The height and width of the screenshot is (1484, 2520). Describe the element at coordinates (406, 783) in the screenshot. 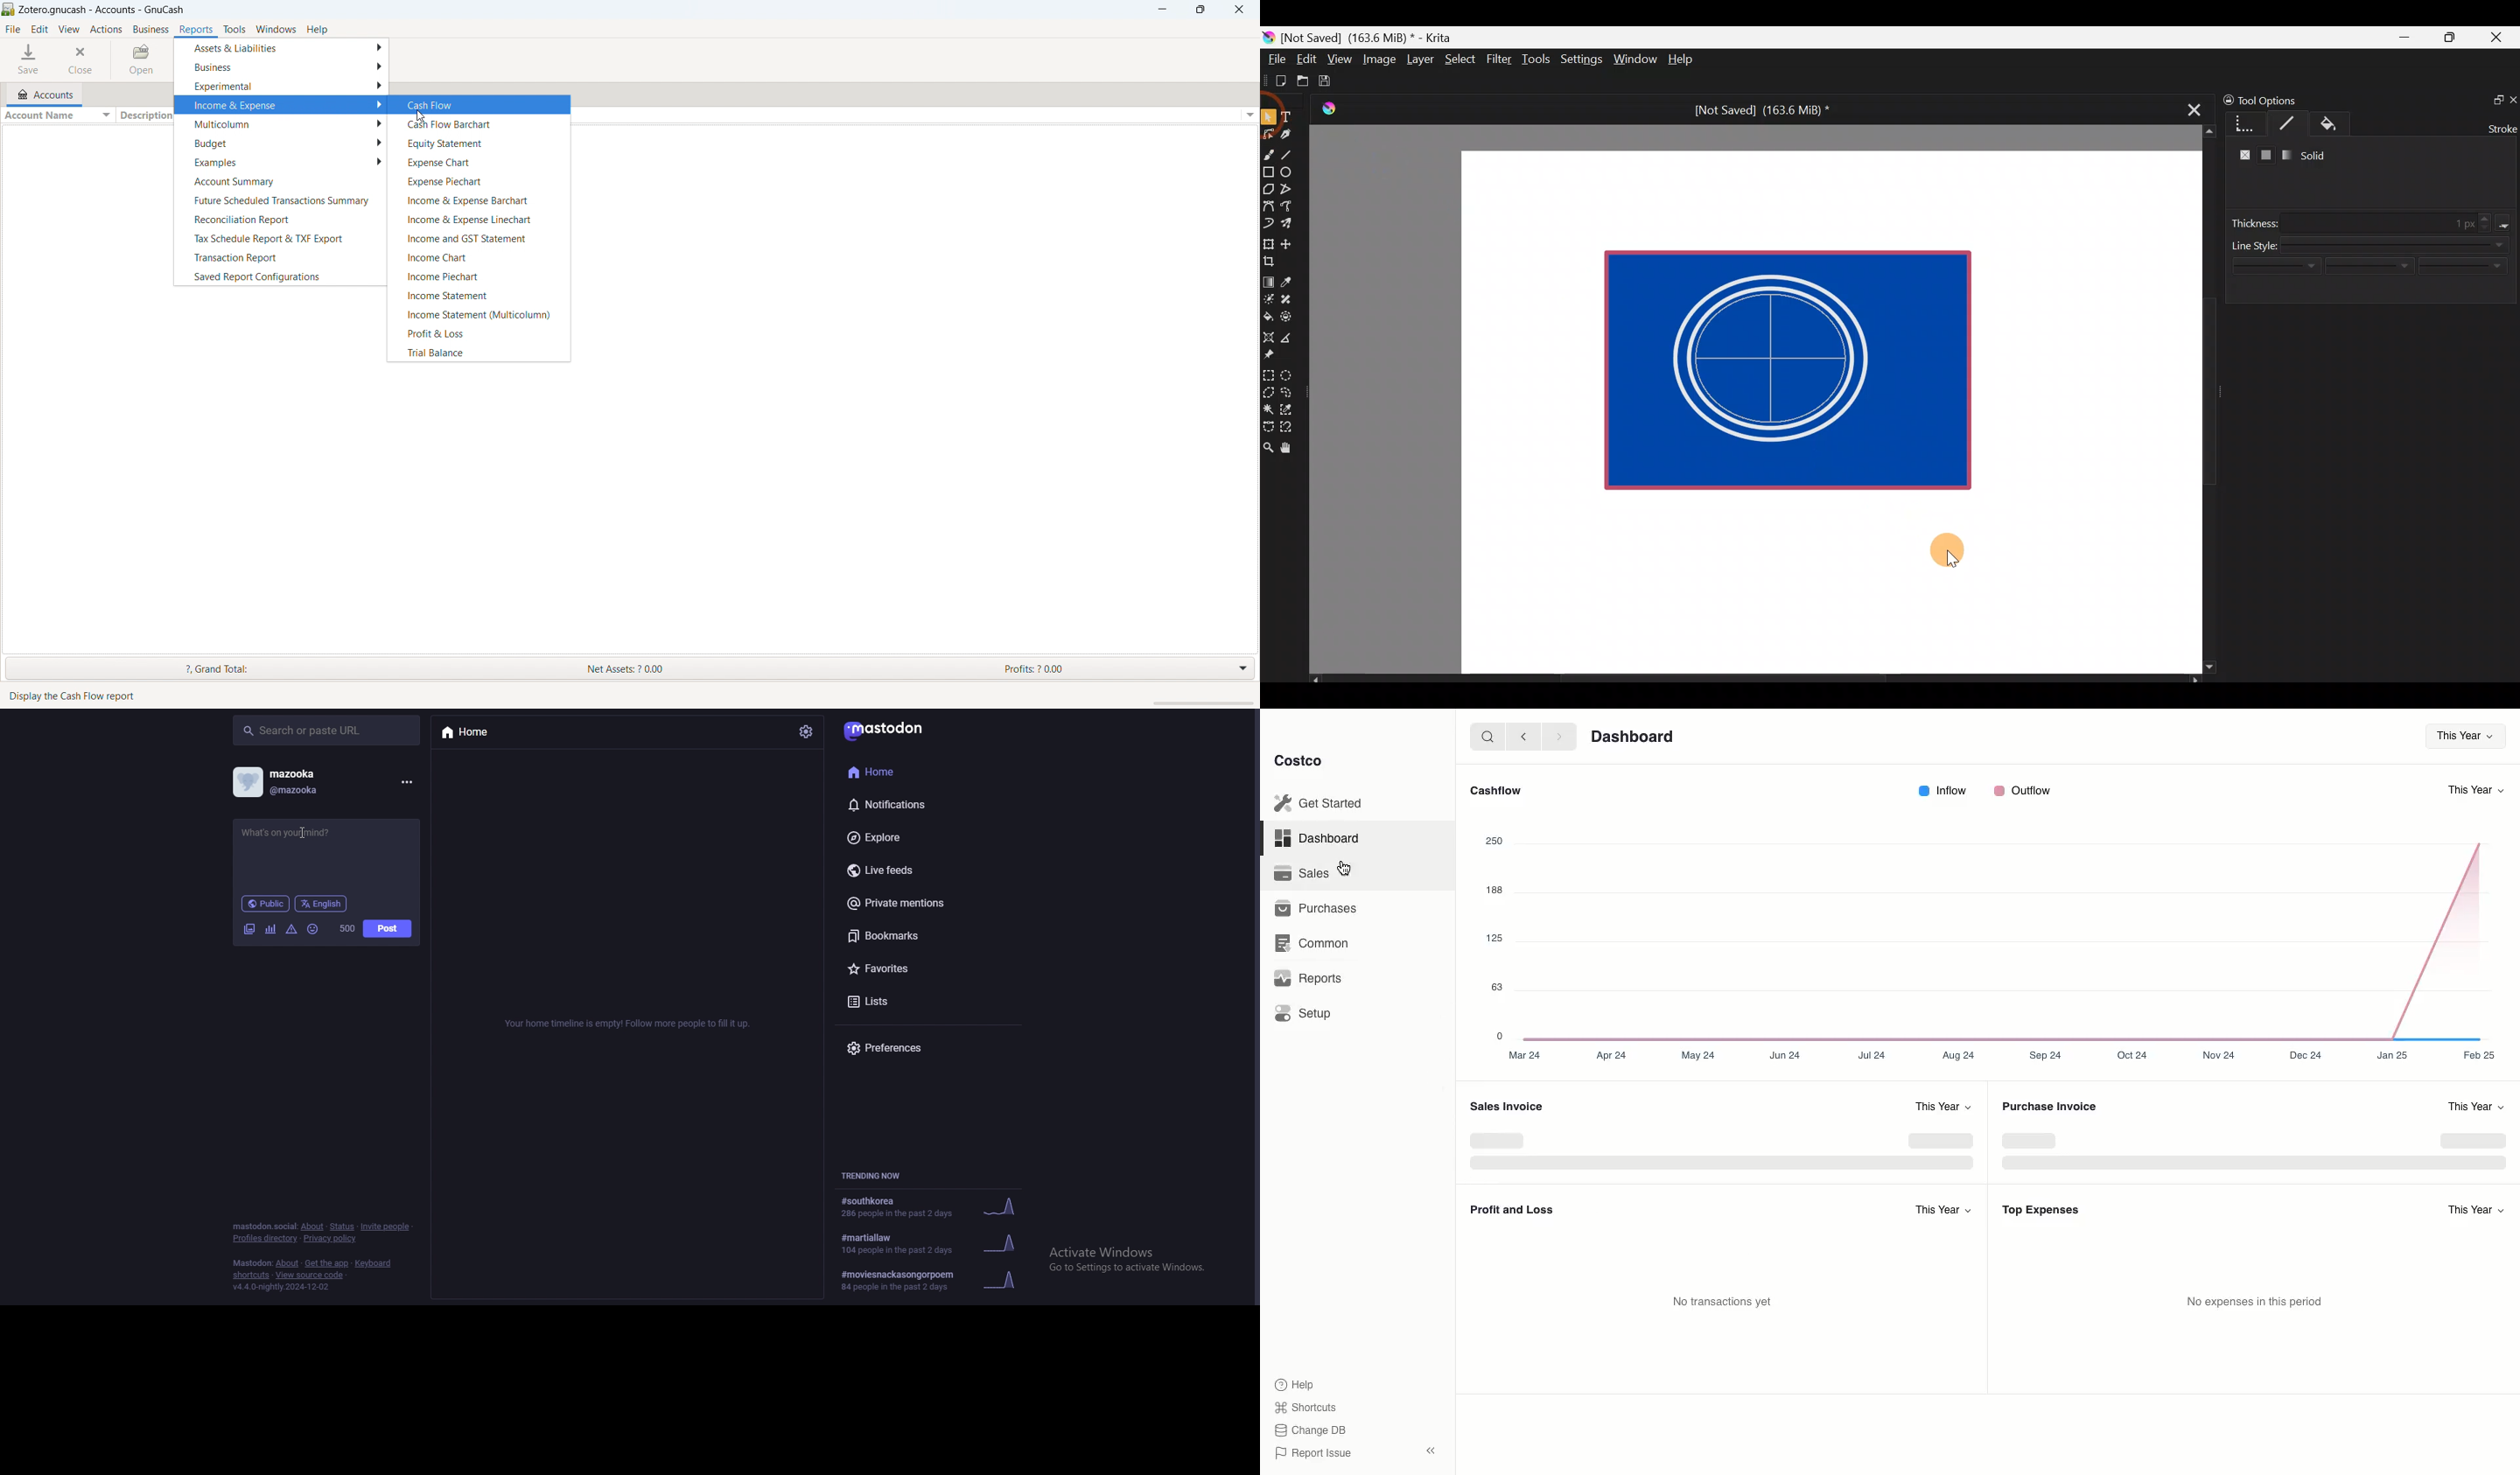

I see `menu` at that location.